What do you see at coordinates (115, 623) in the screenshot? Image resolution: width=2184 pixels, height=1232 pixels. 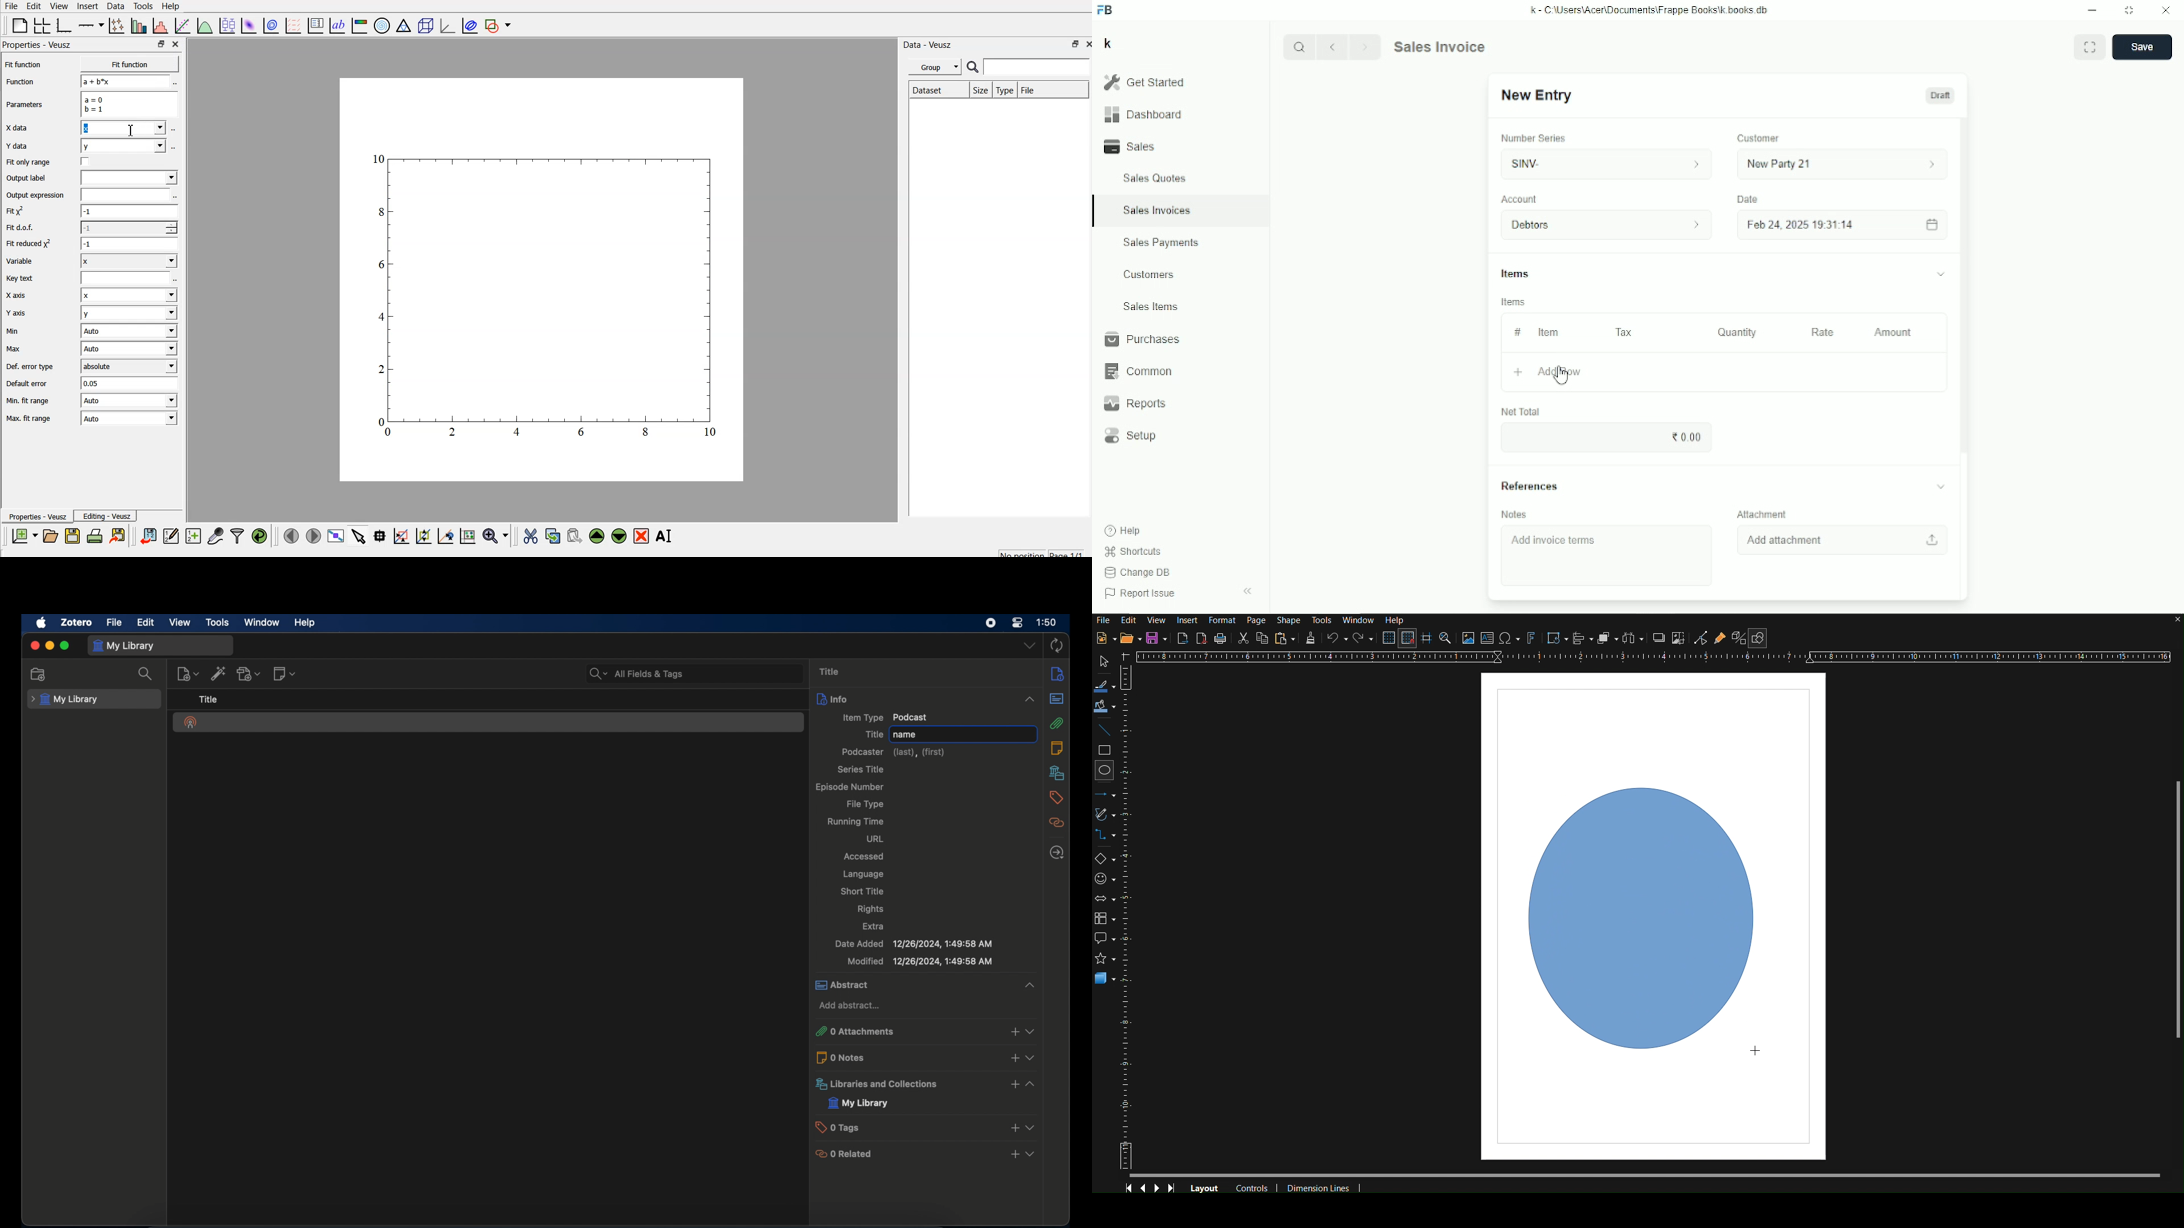 I see `file` at bounding box center [115, 623].